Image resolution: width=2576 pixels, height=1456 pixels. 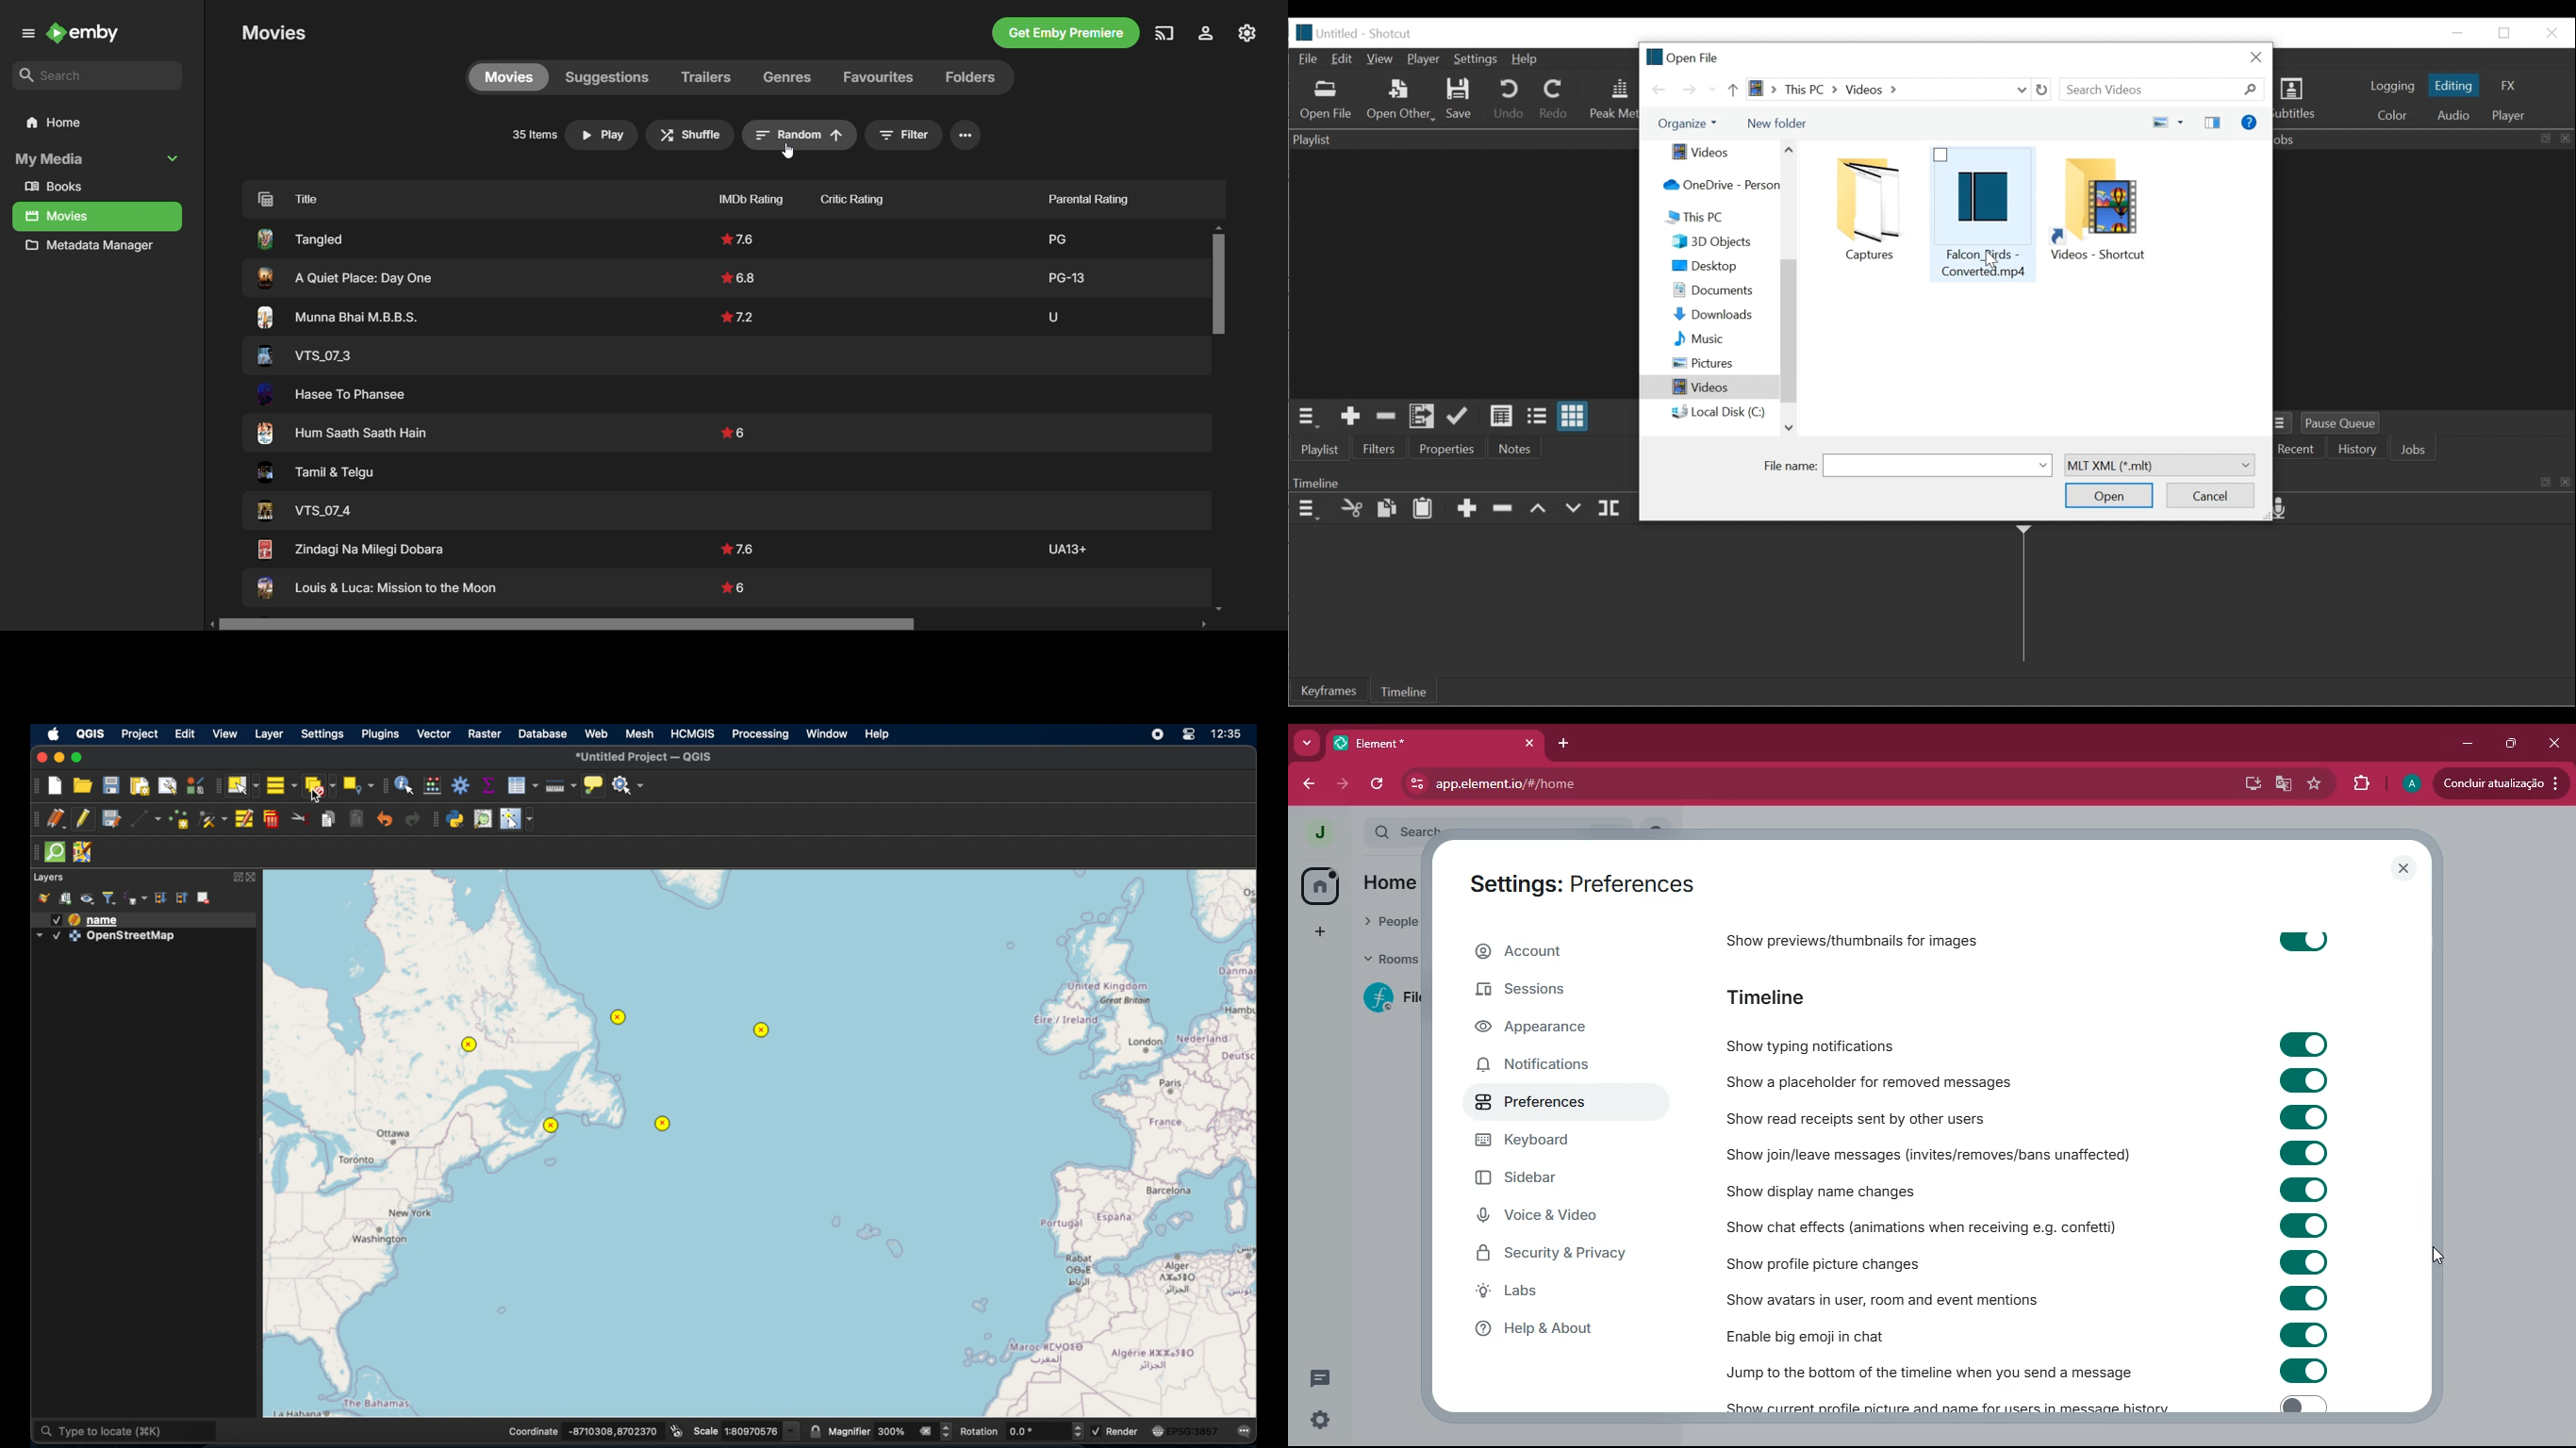 I want to click on Audio, so click(x=2455, y=115).